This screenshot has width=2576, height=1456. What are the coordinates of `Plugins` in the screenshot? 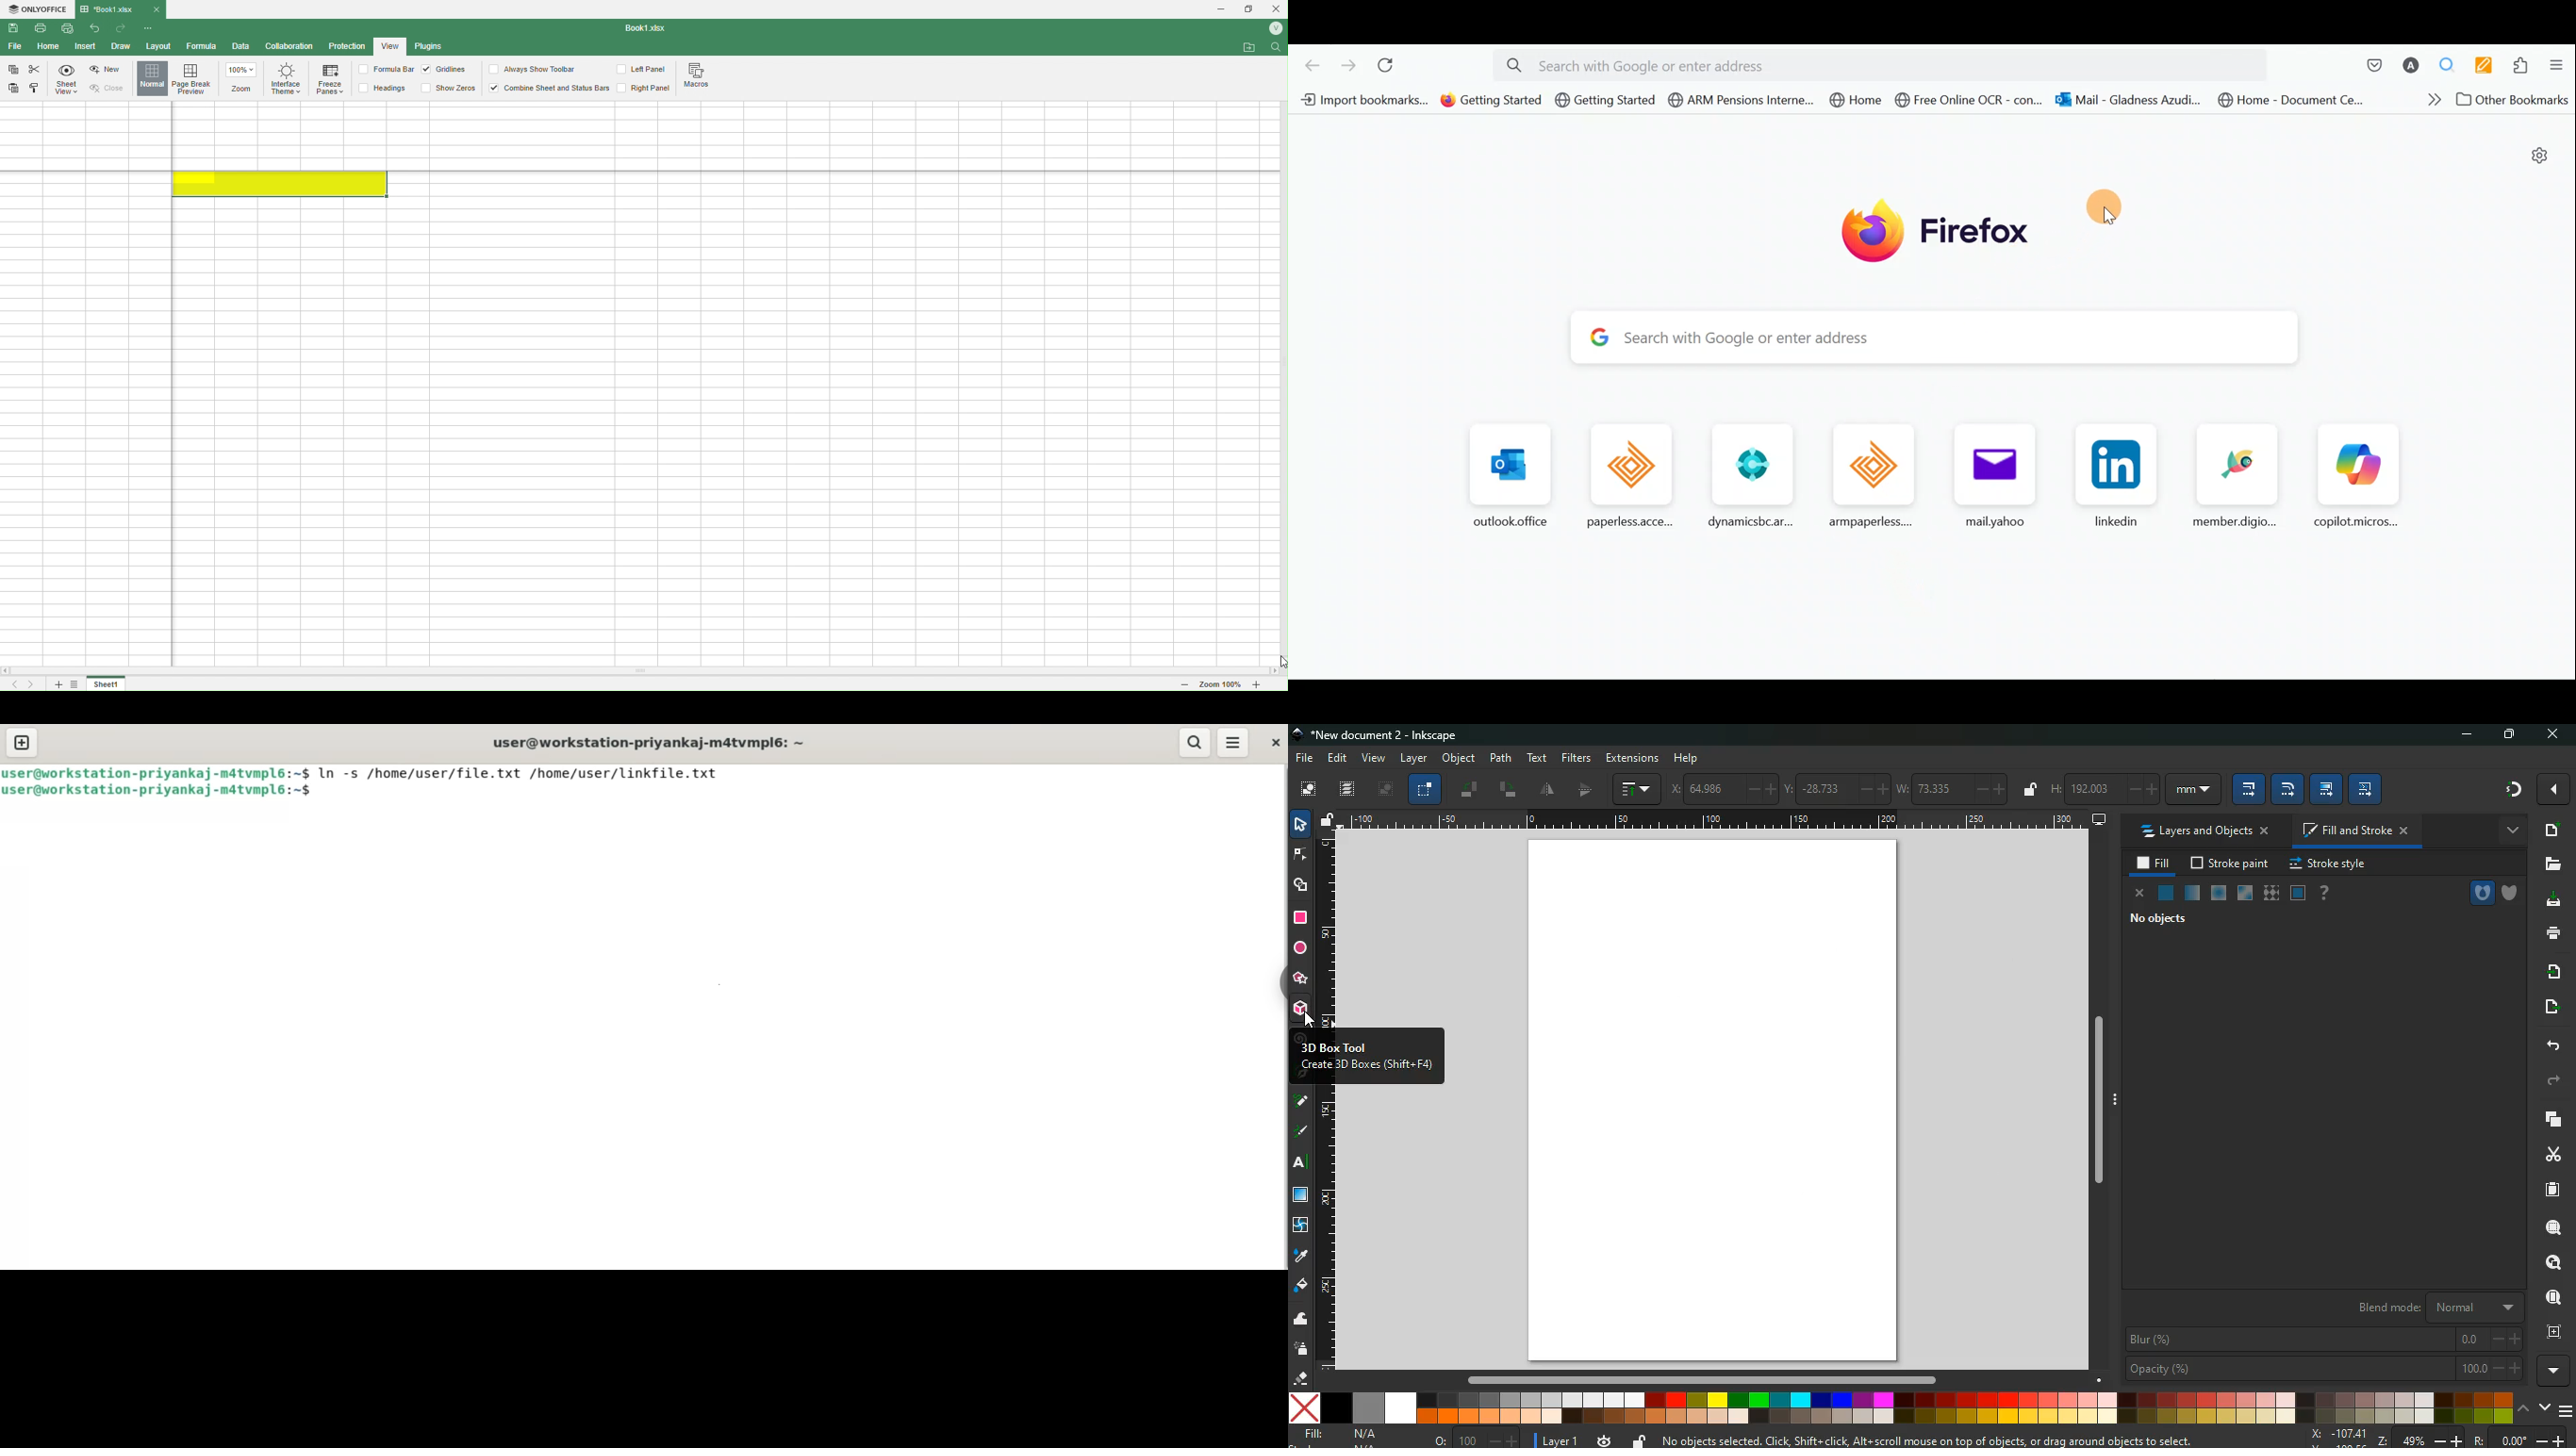 It's located at (432, 47).